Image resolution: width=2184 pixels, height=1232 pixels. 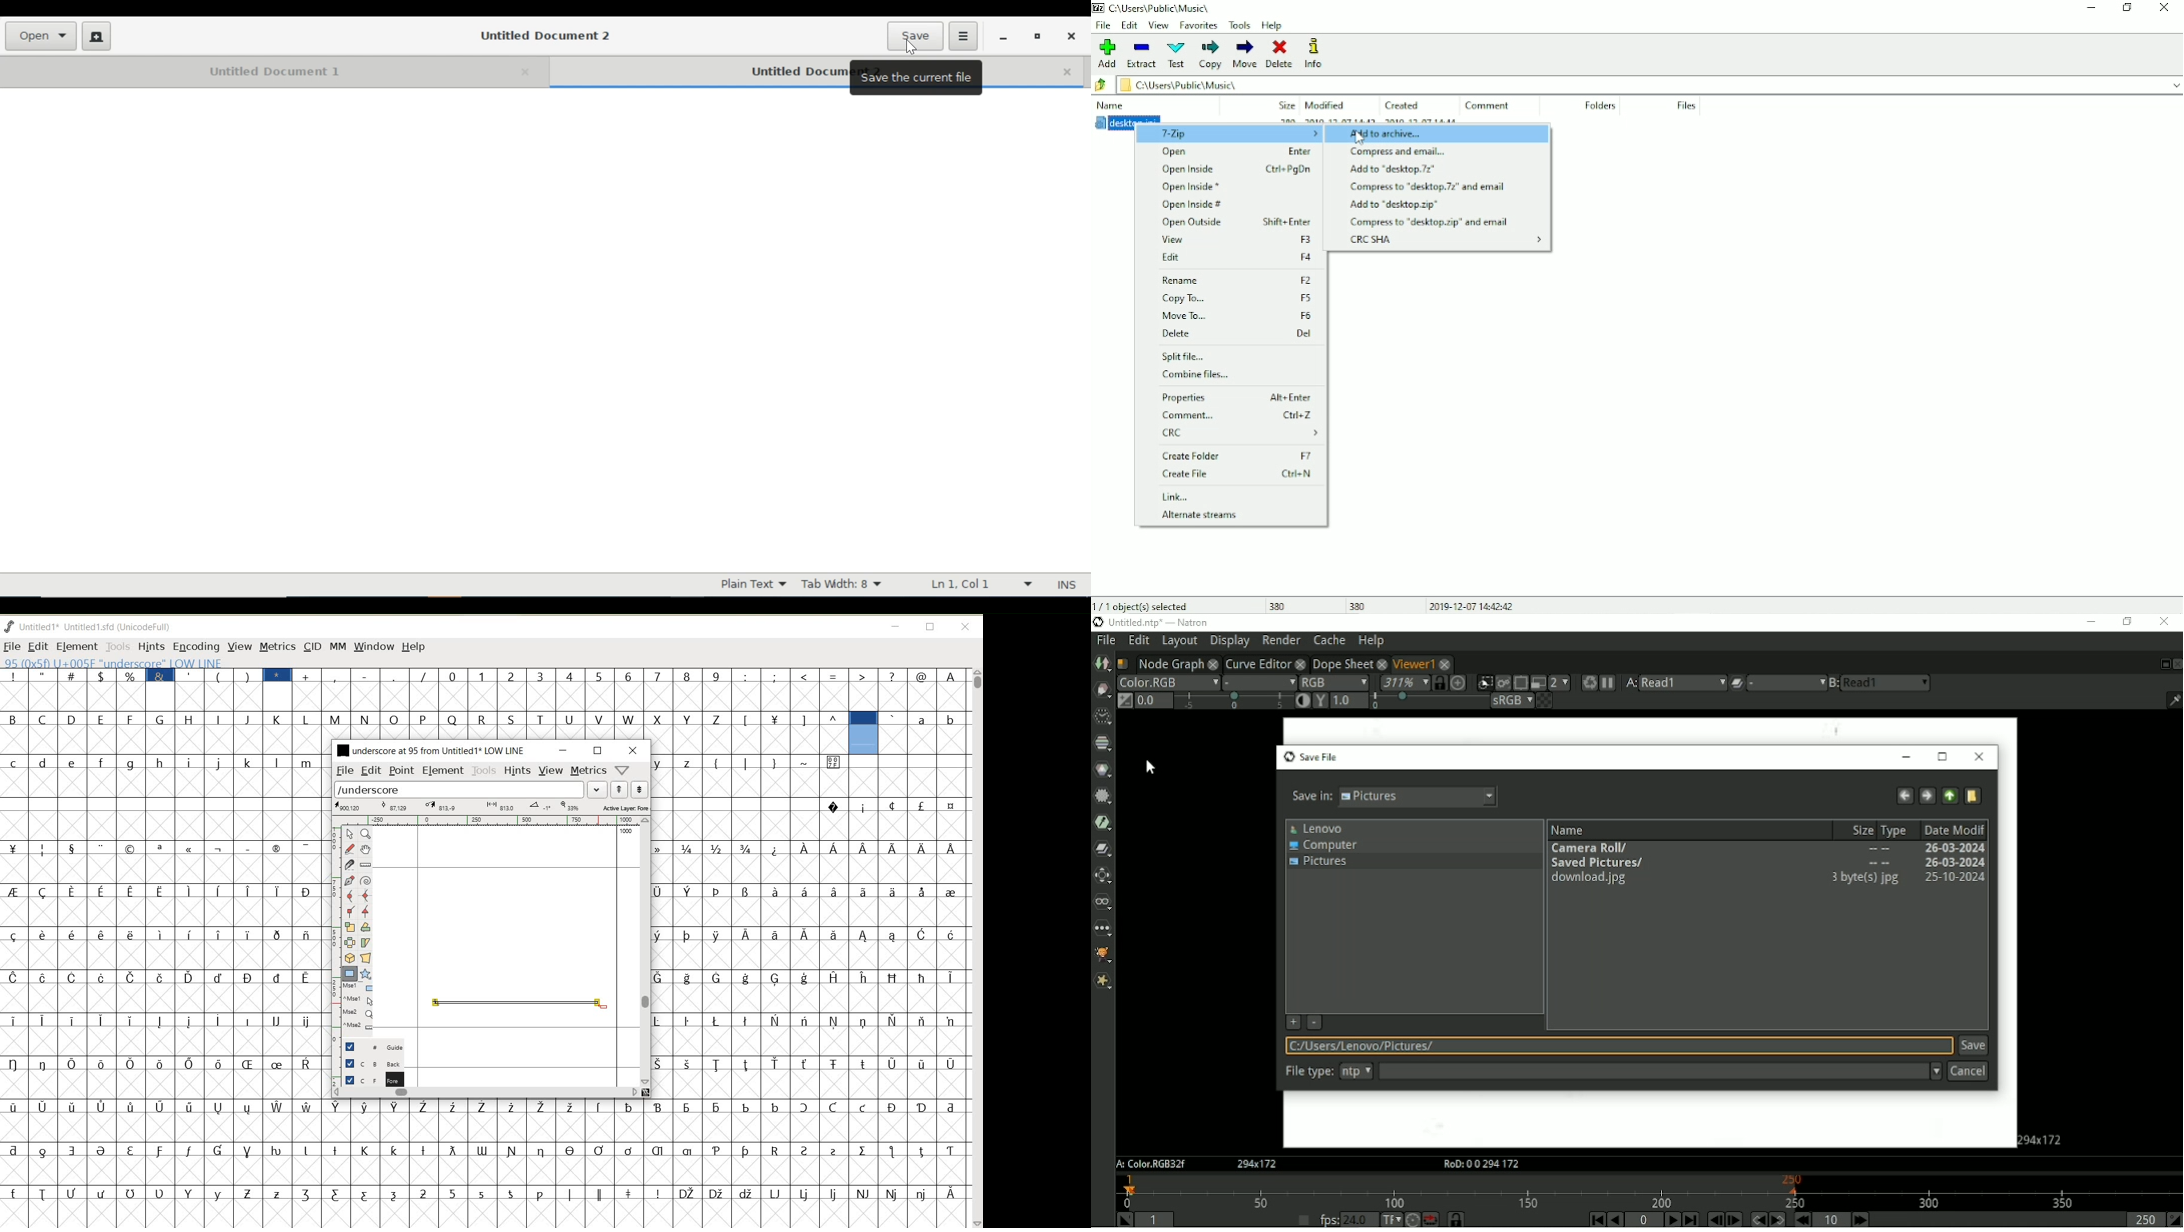 I want to click on RULER, so click(x=488, y=820).